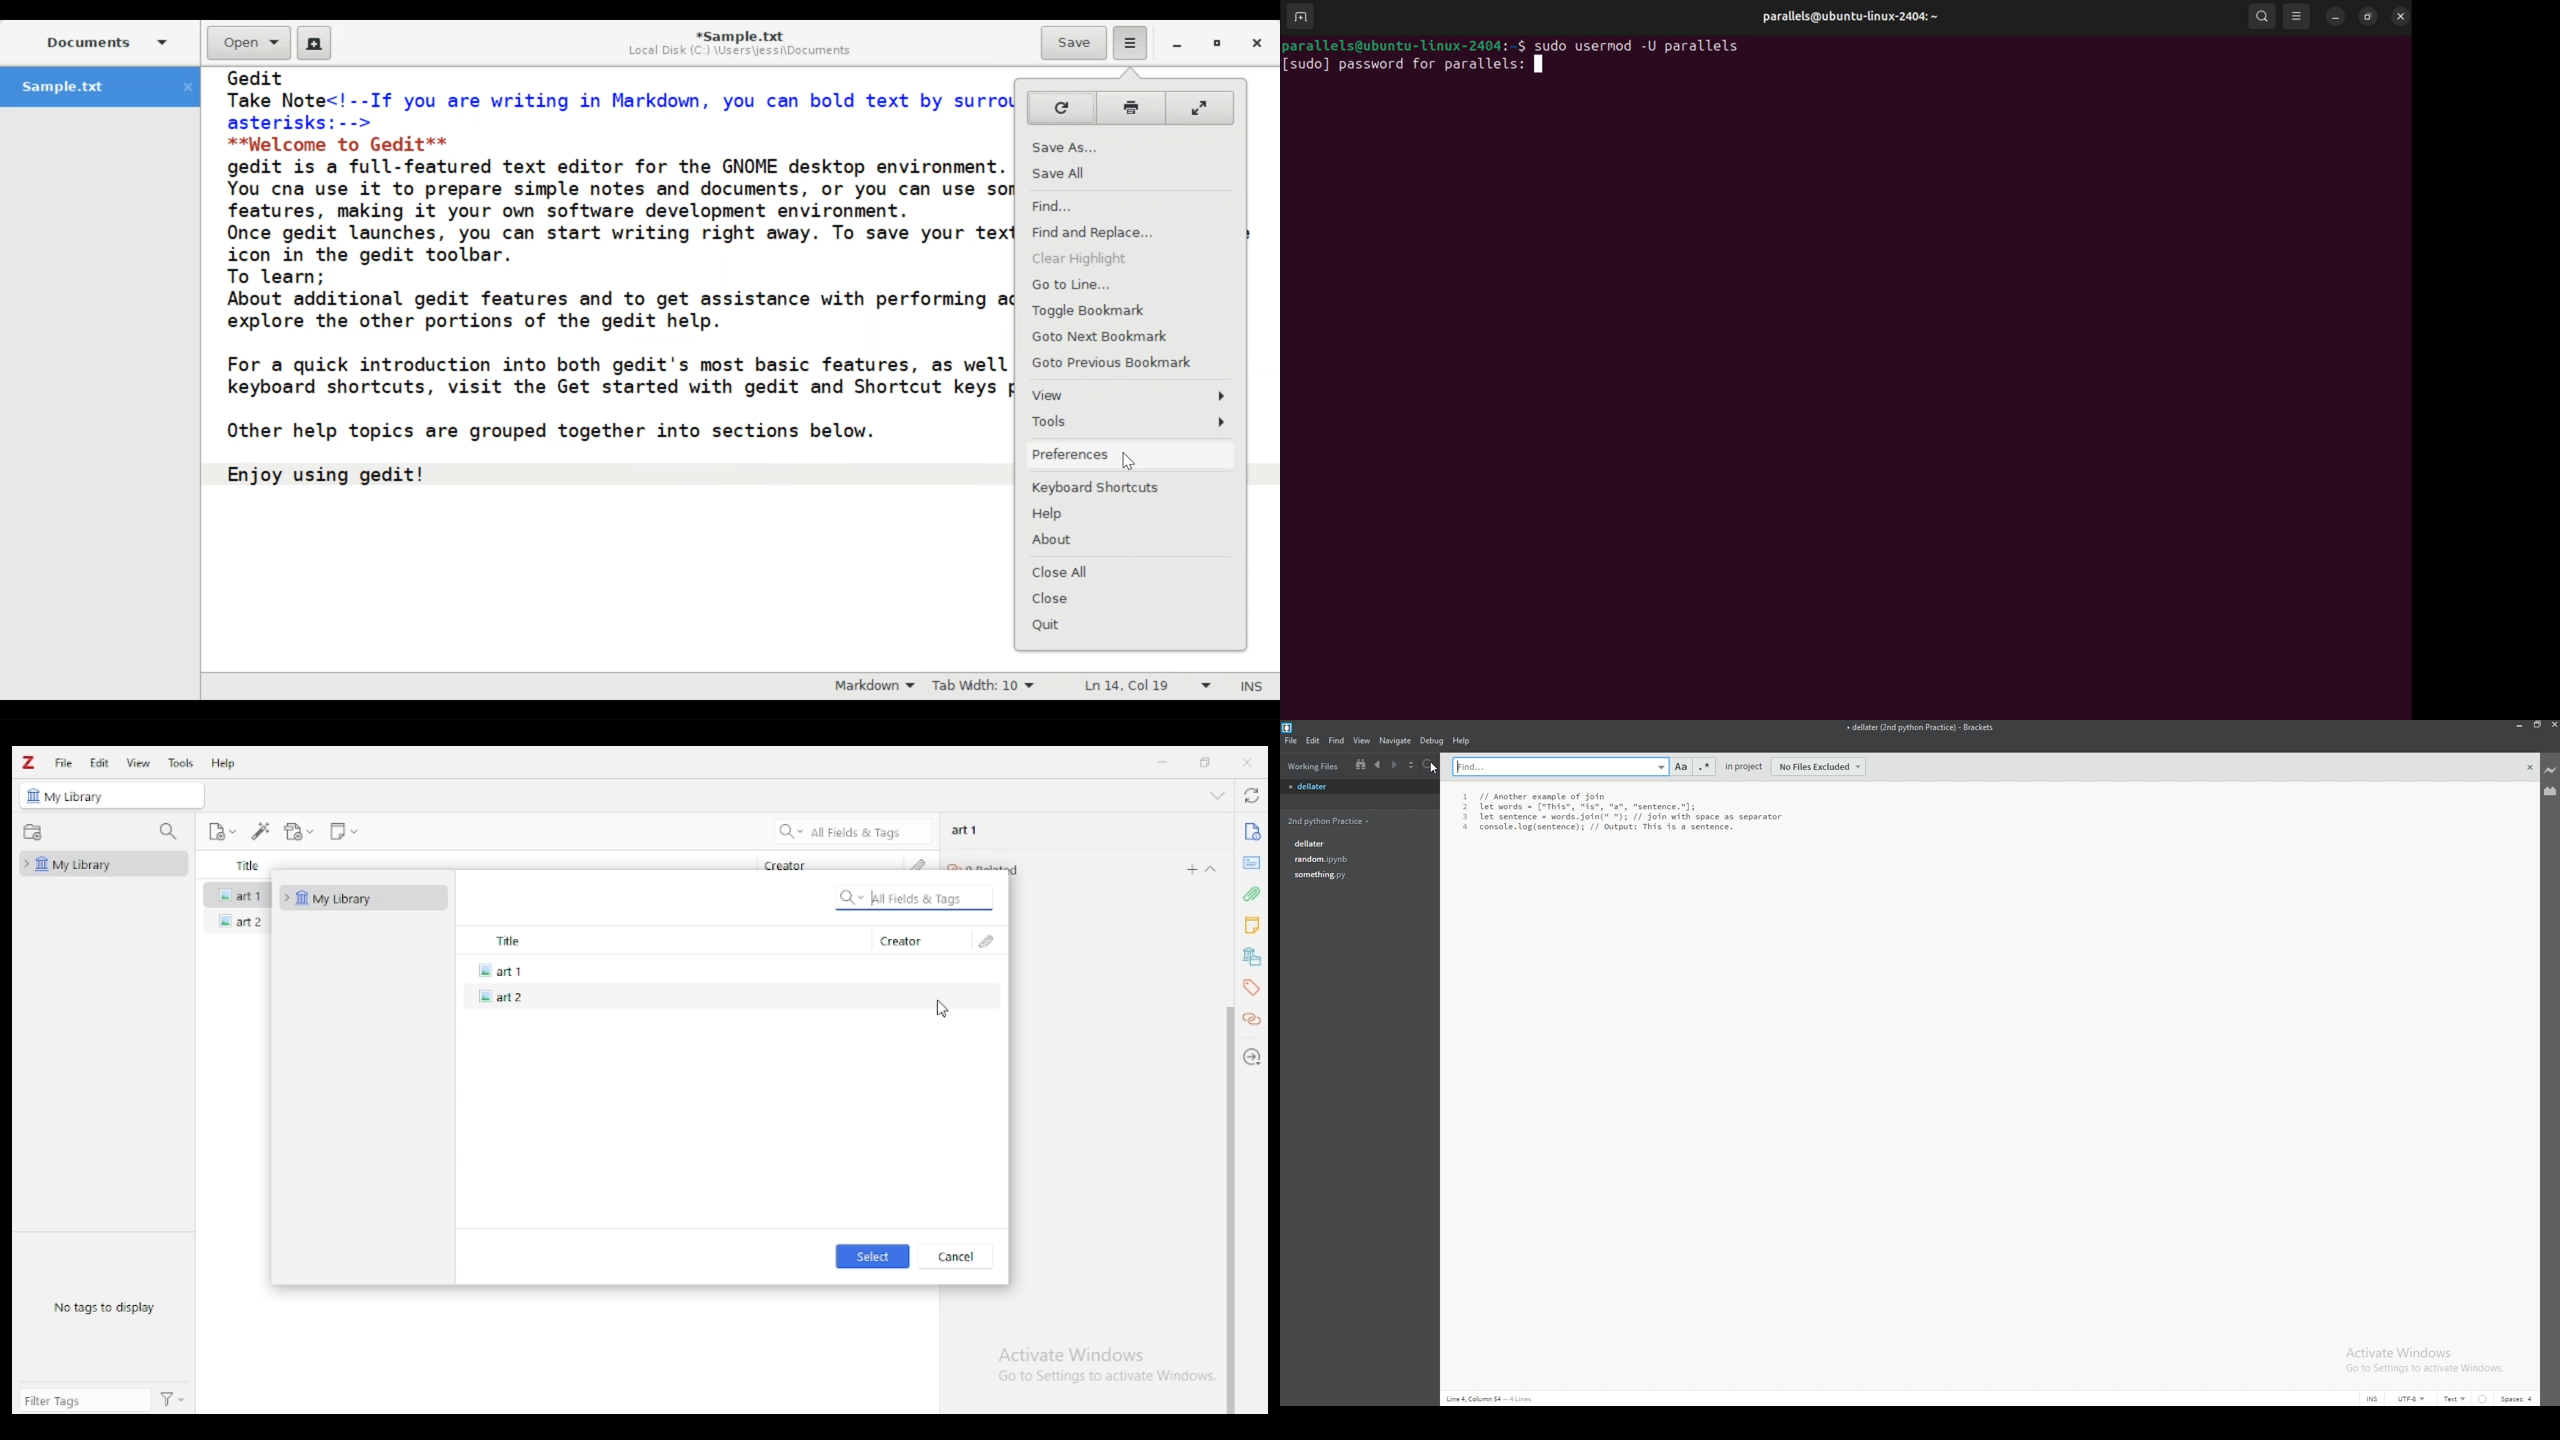 The height and width of the screenshot is (1456, 2576). Describe the element at coordinates (29, 763) in the screenshot. I see `logo` at that location.